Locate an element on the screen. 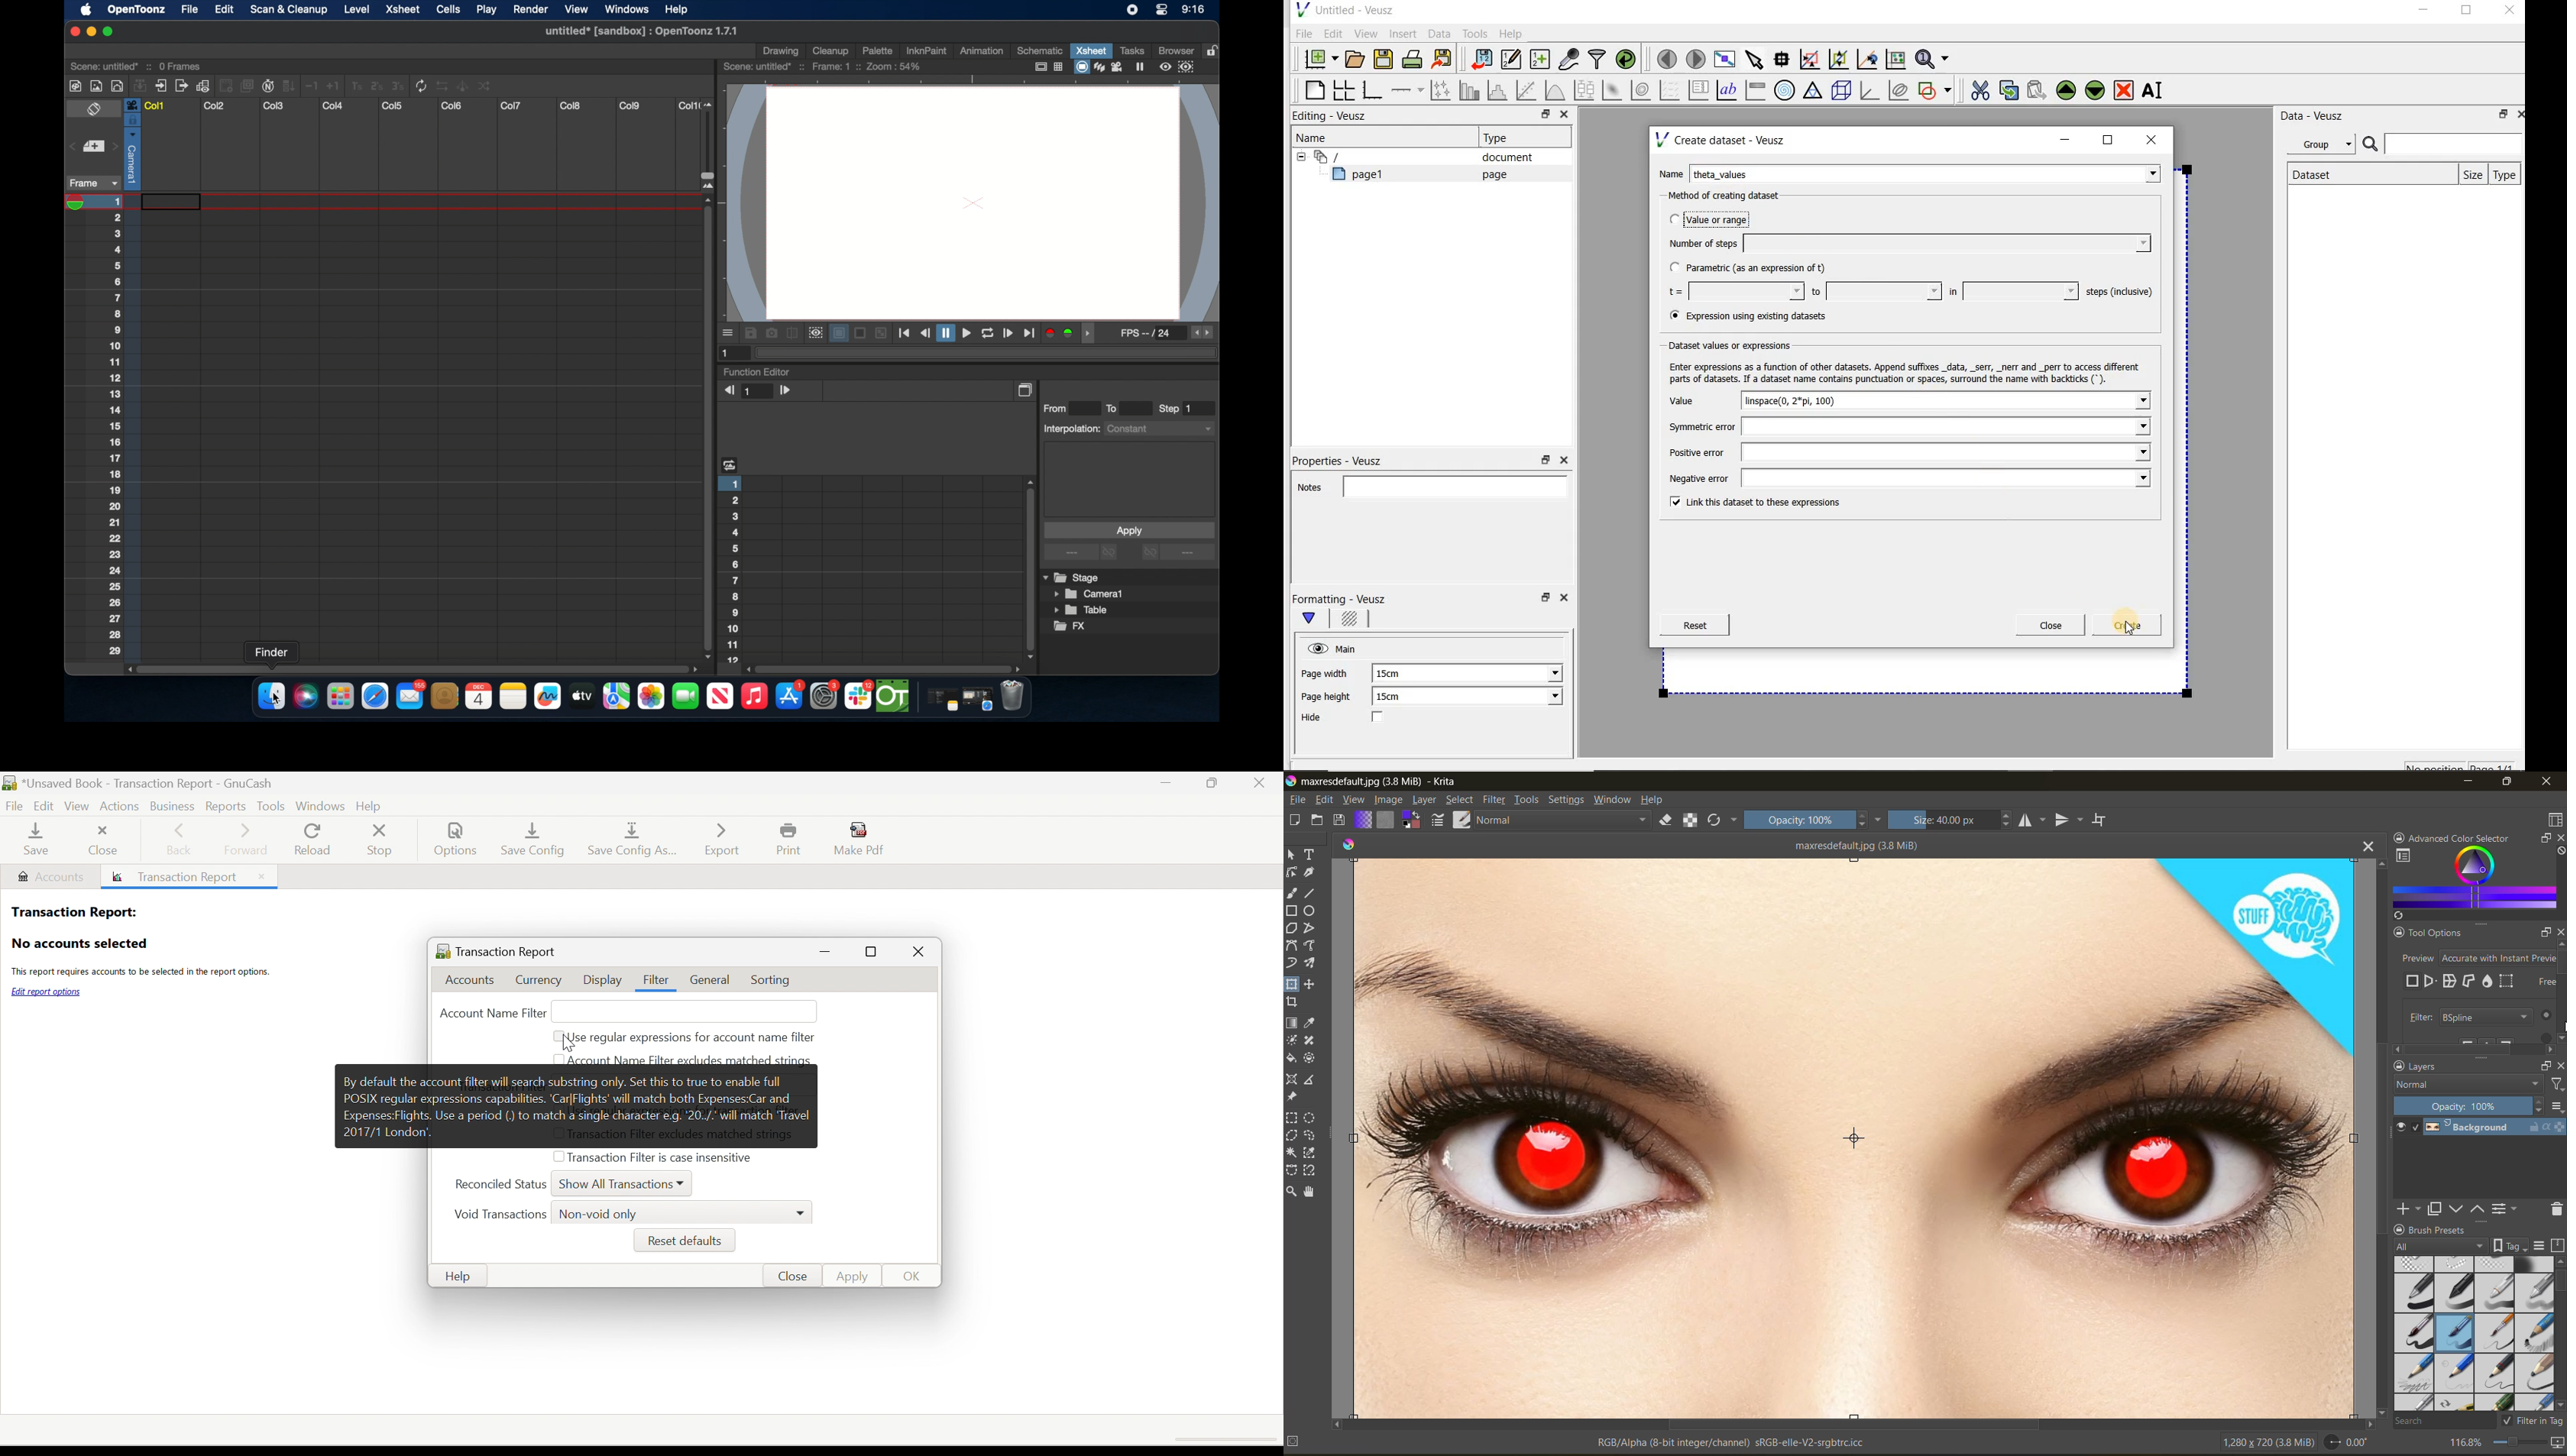 This screenshot has width=2576, height=1456. Move the selected widget up is located at coordinates (2066, 90).